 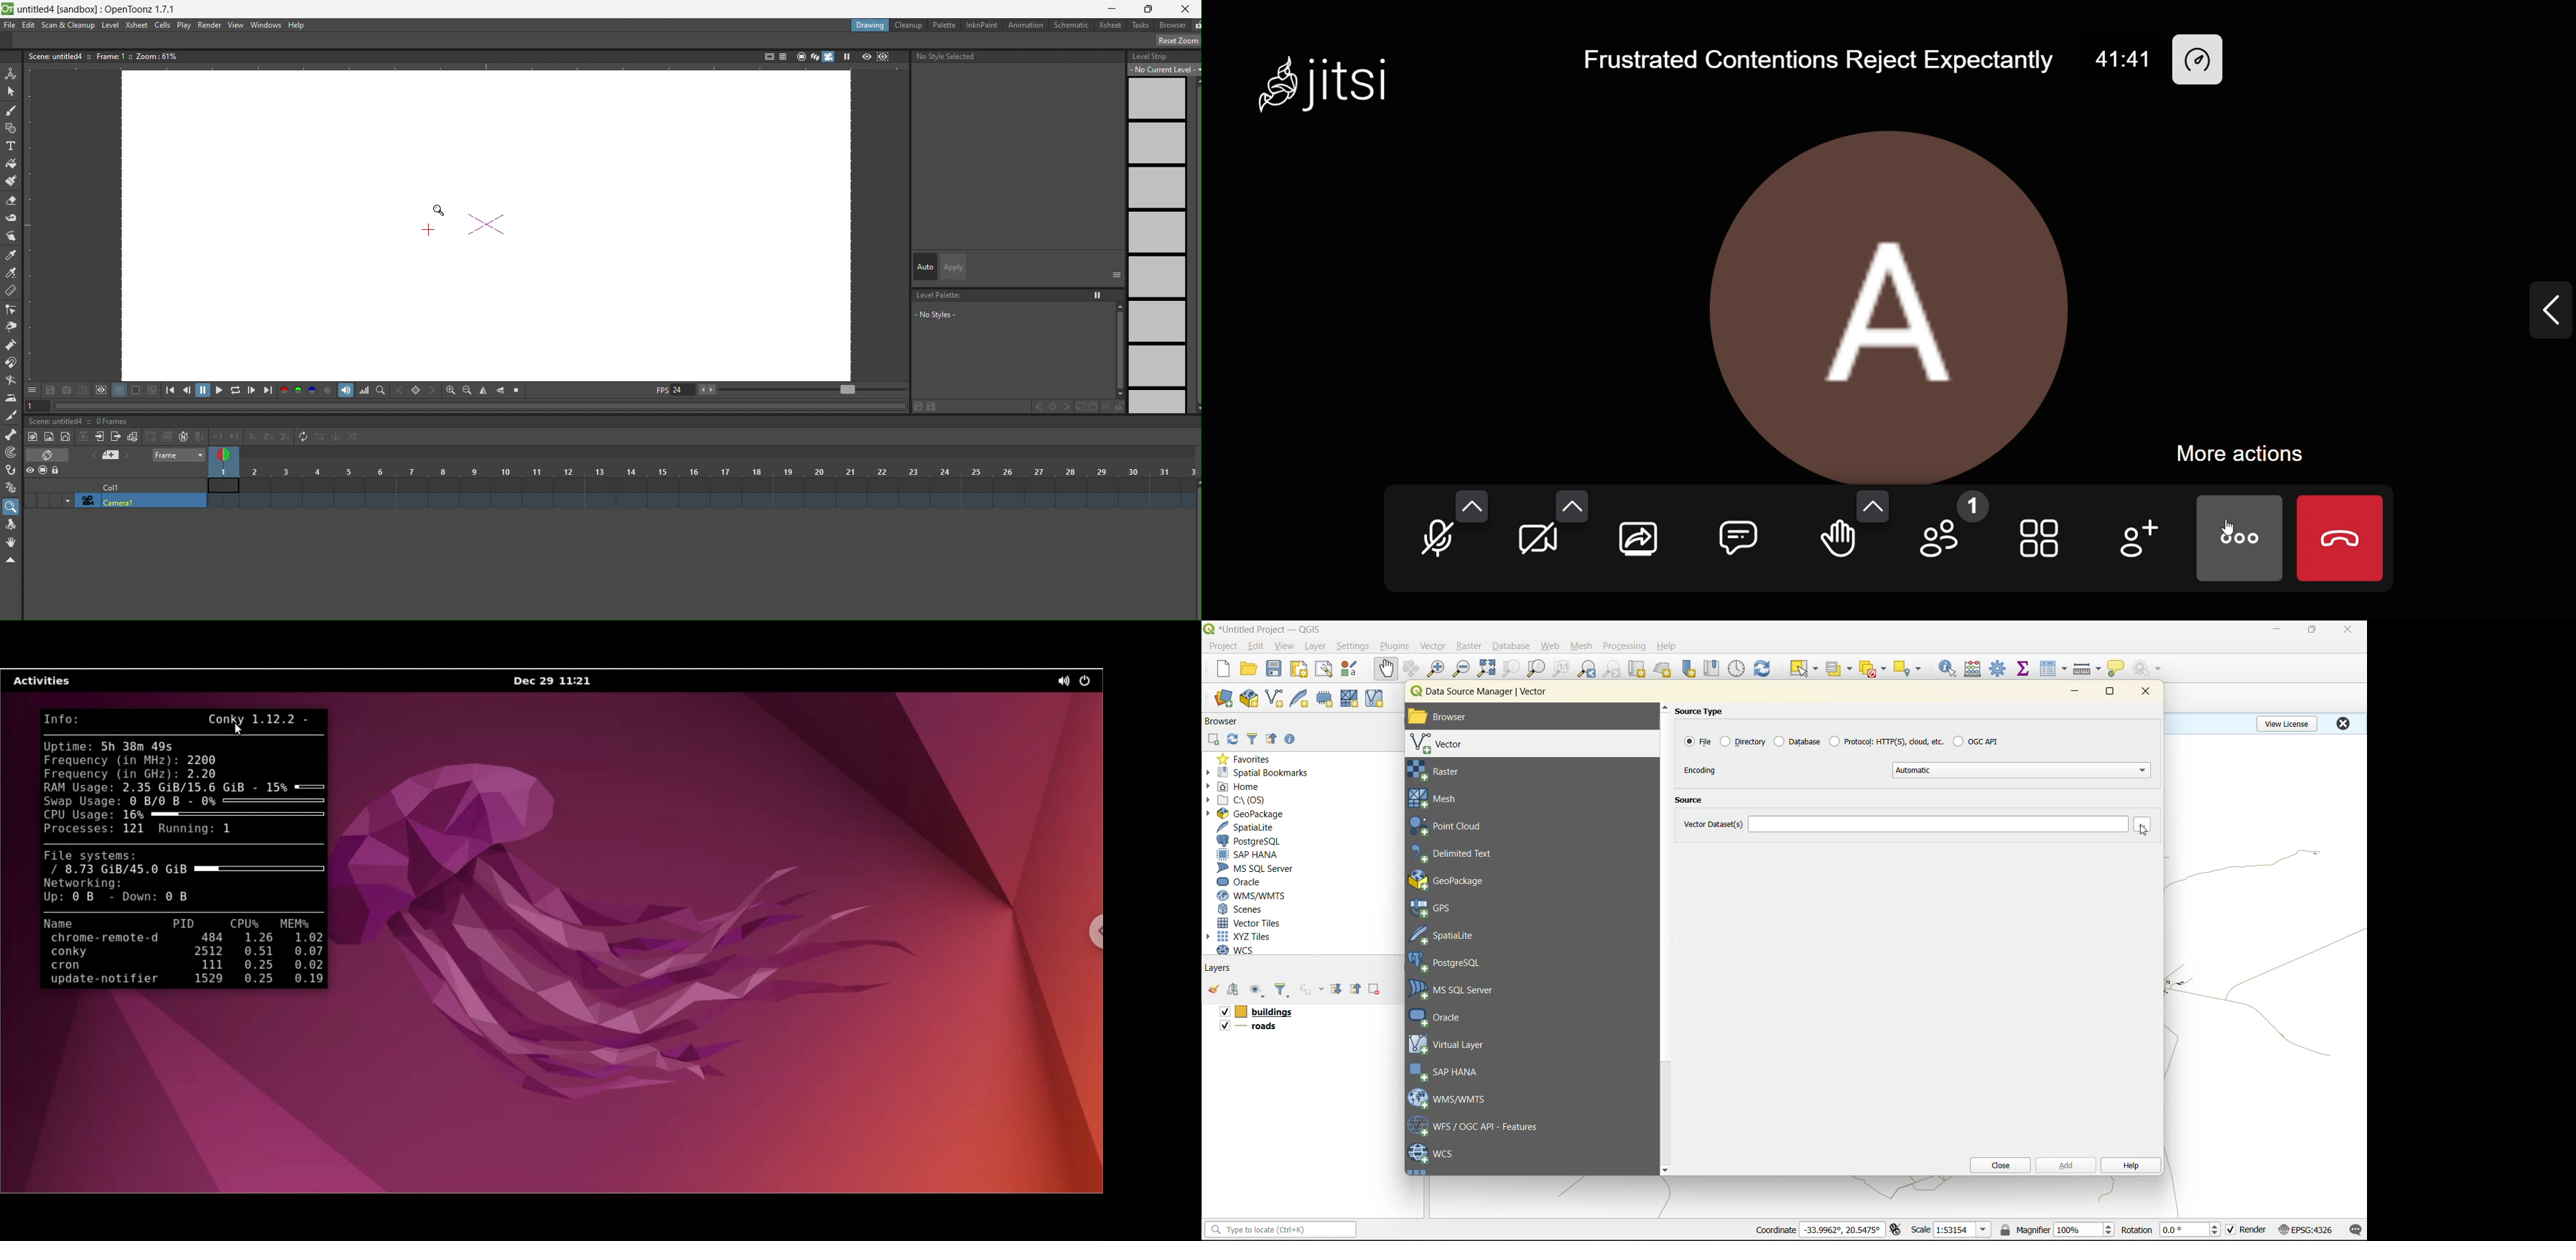 What do you see at coordinates (1996, 1165) in the screenshot?
I see `close` at bounding box center [1996, 1165].